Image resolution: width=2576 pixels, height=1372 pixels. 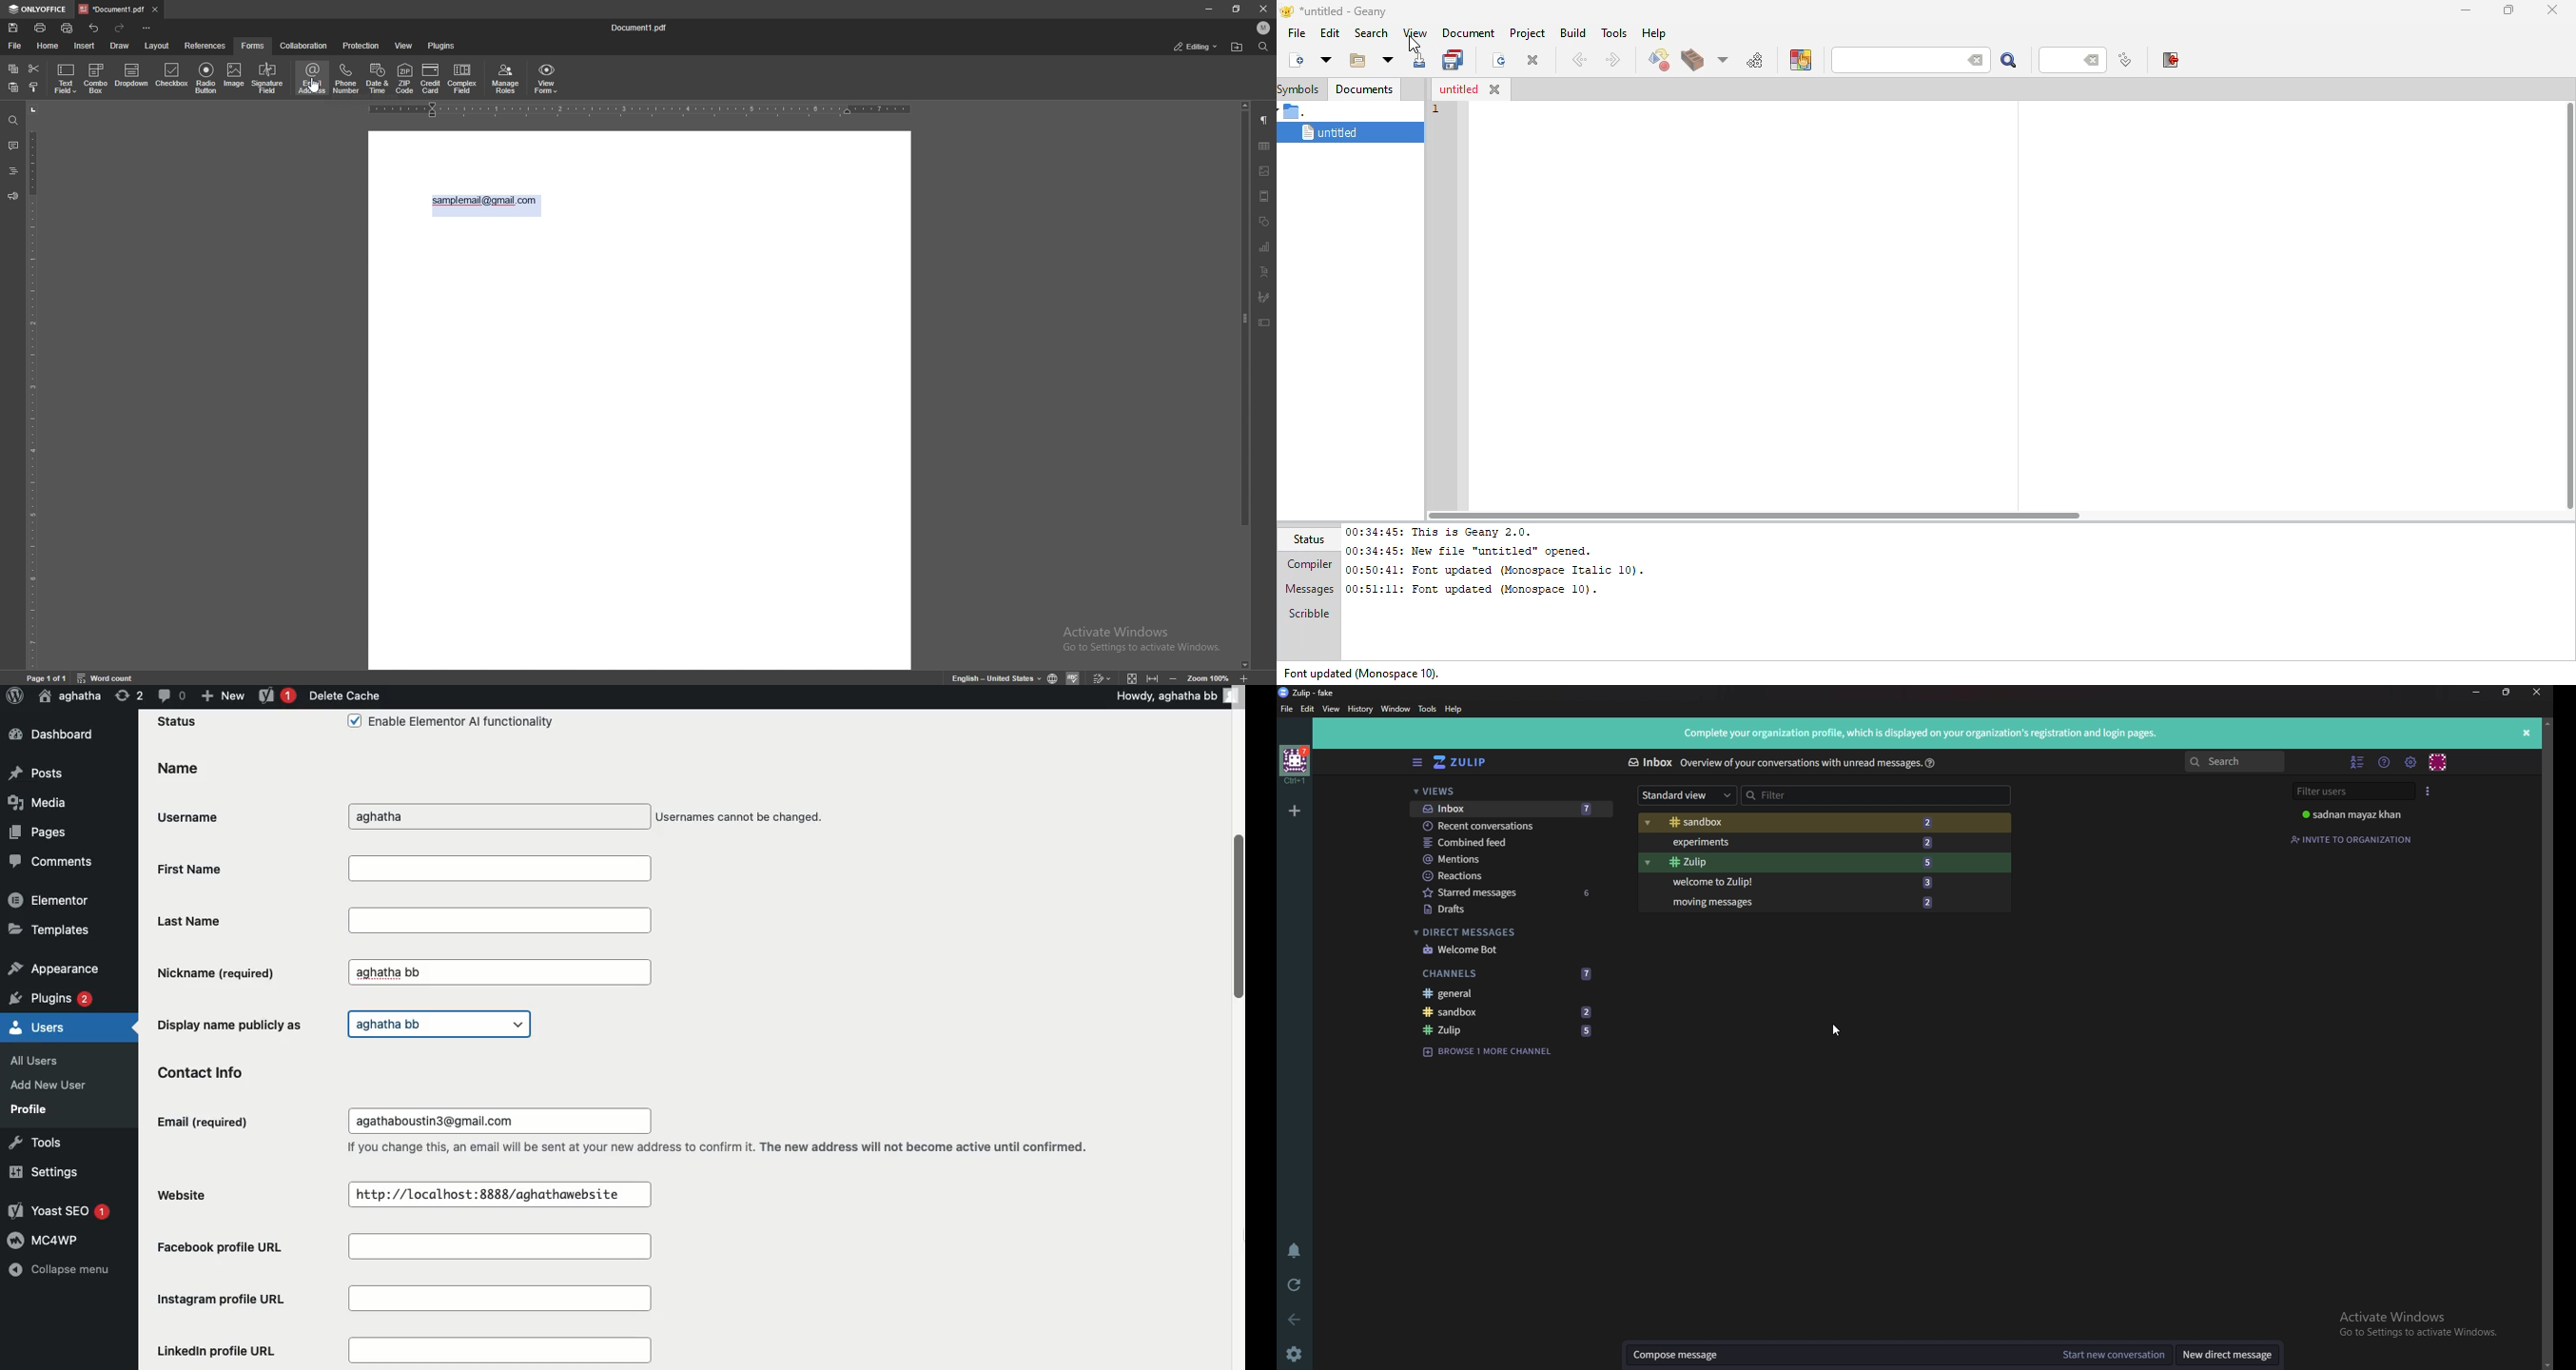 What do you see at coordinates (14, 696) in the screenshot?
I see `Logo` at bounding box center [14, 696].